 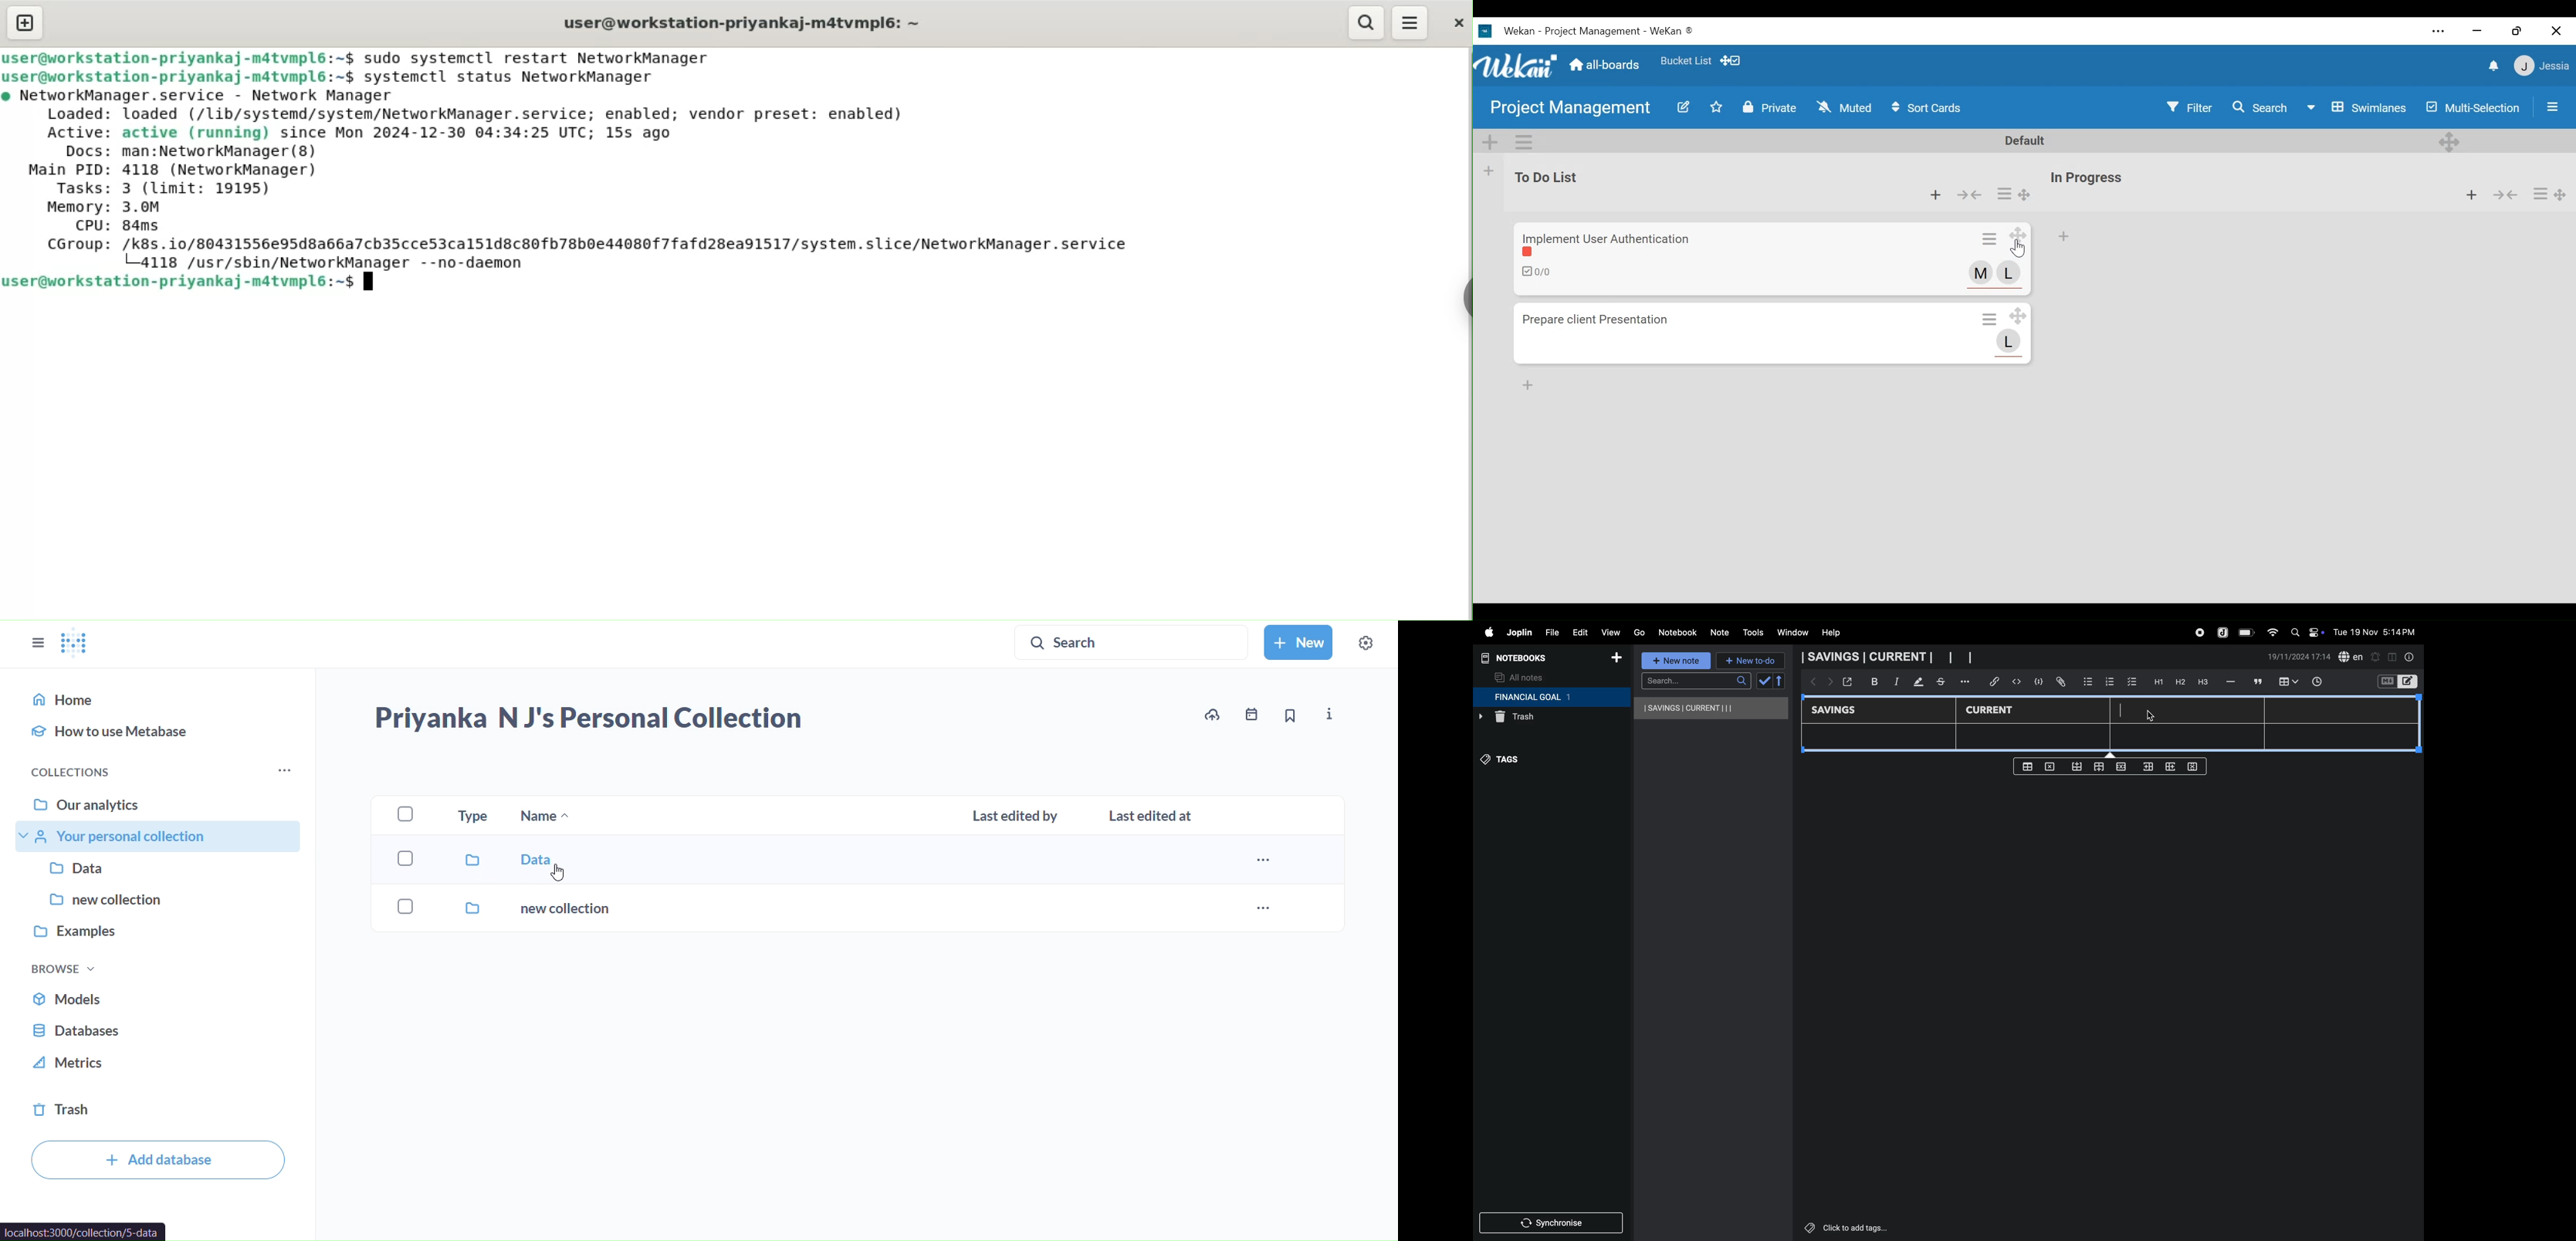 What do you see at coordinates (2008, 273) in the screenshot?
I see `Member` at bounding box center [2008, 273].